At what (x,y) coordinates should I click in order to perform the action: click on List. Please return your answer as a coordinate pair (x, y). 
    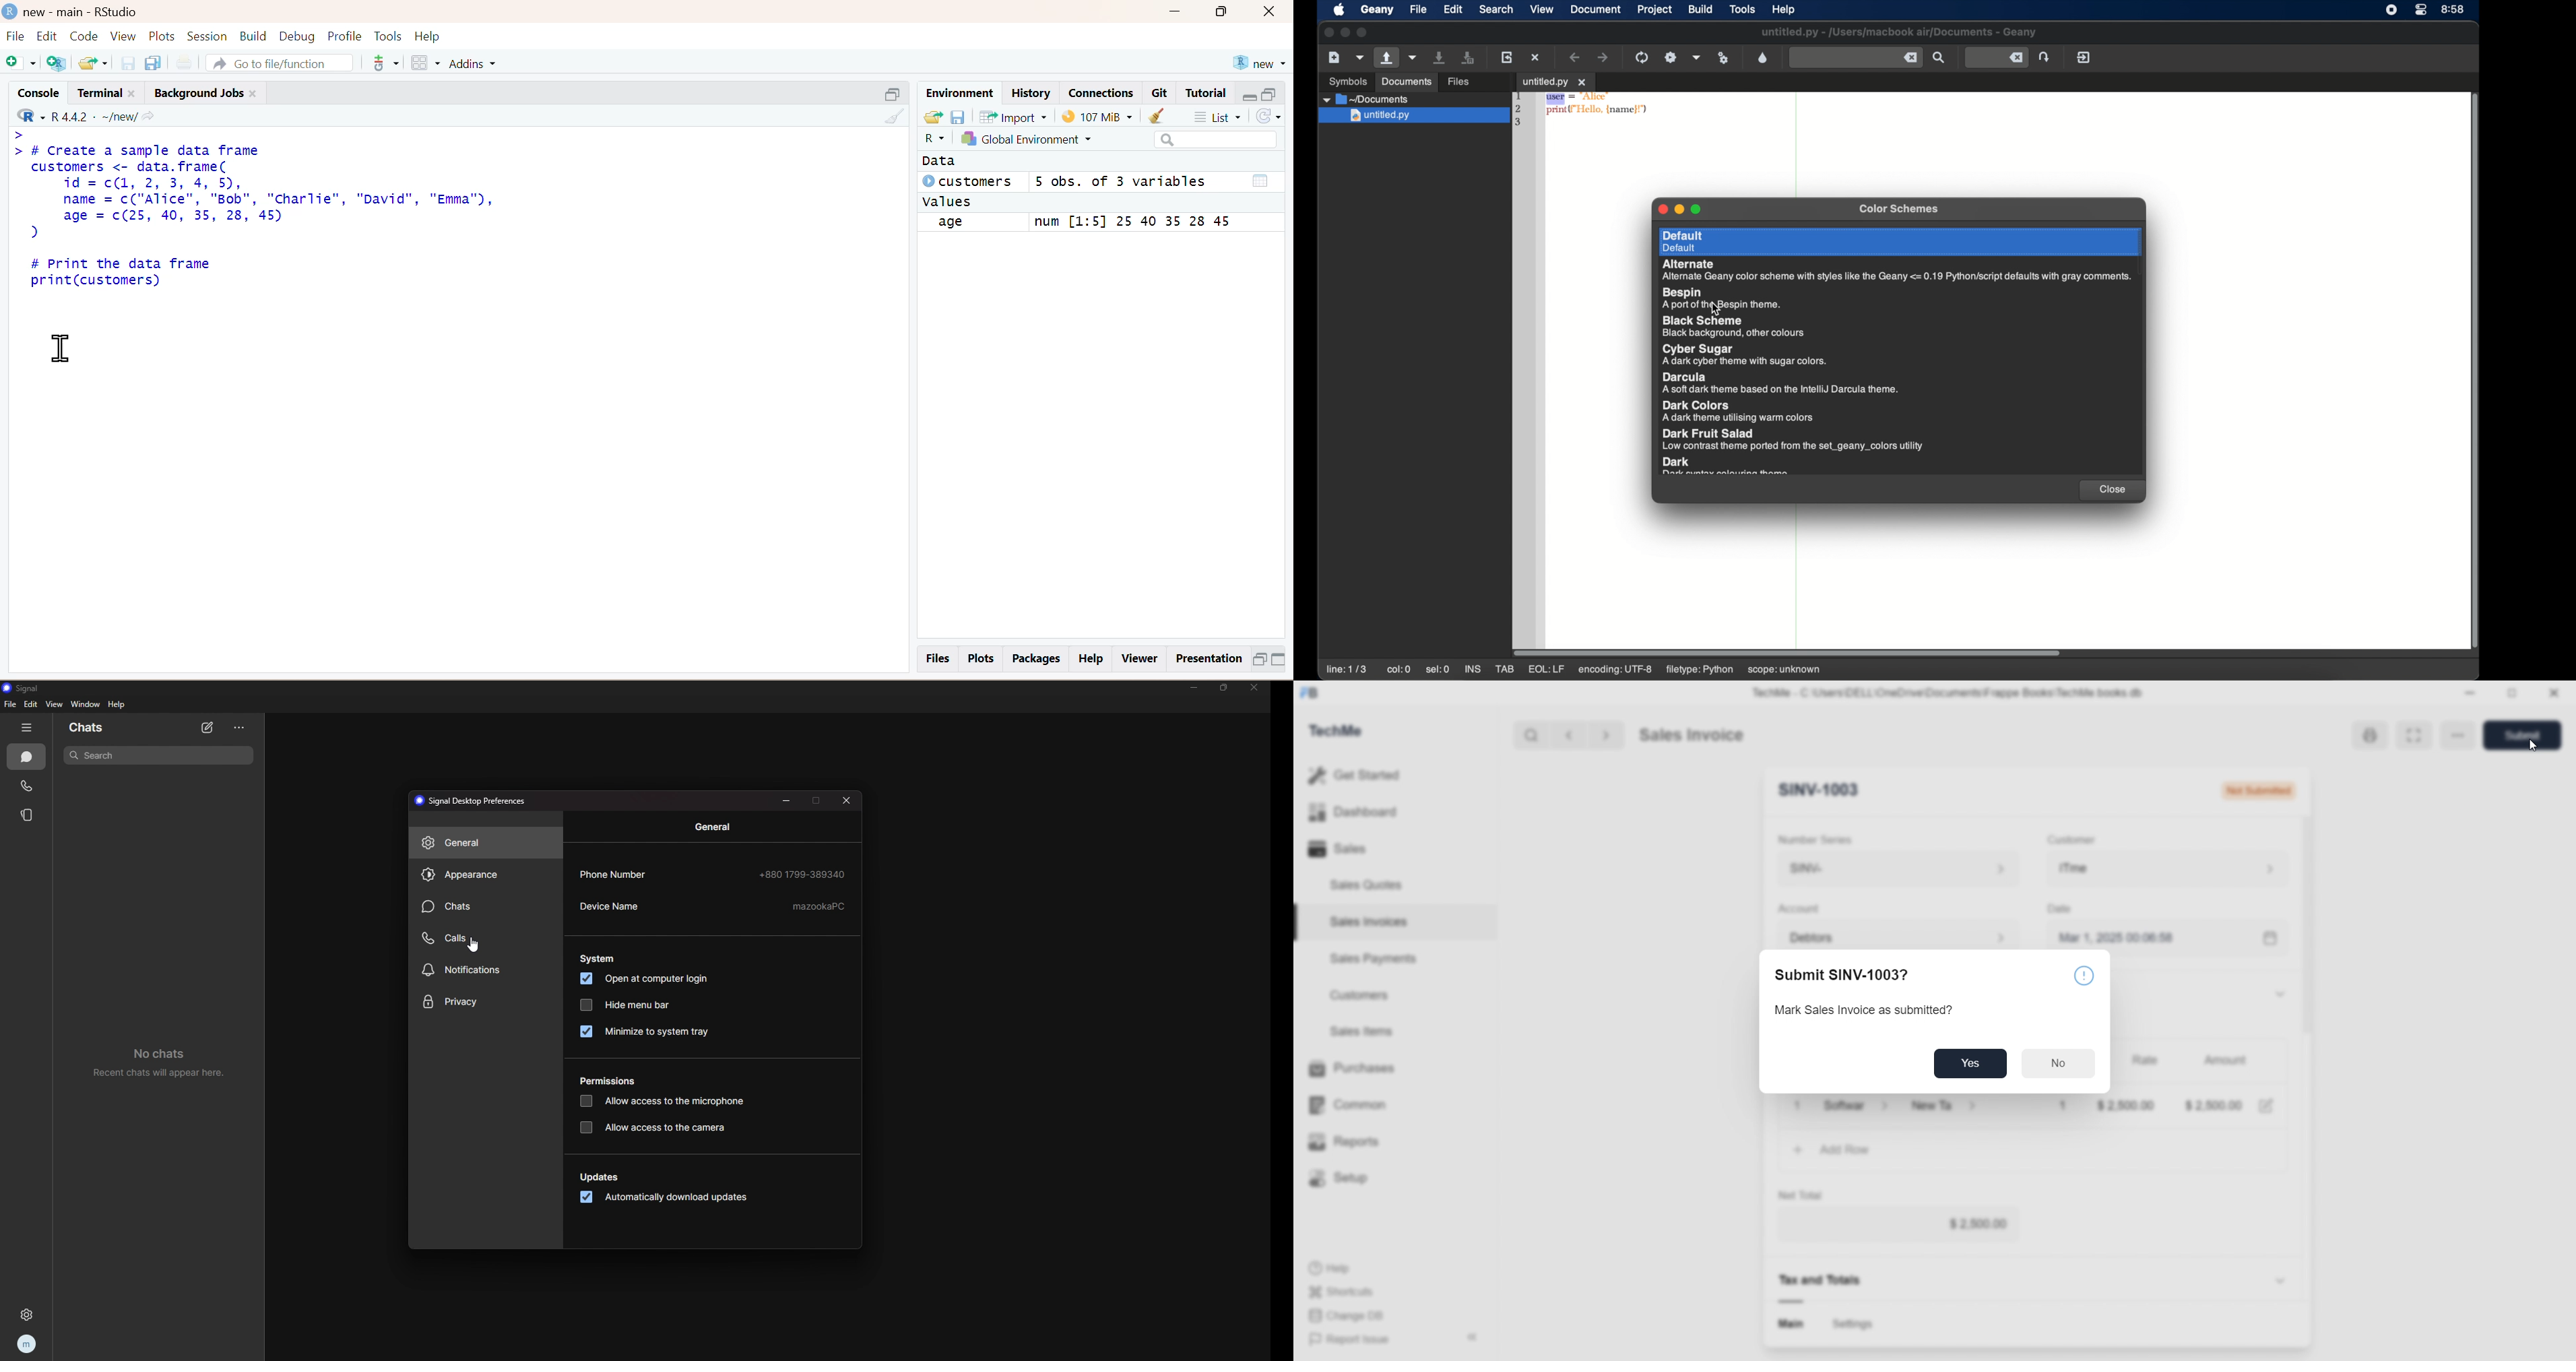
    Looking at the image, I should click on (1221, 117).